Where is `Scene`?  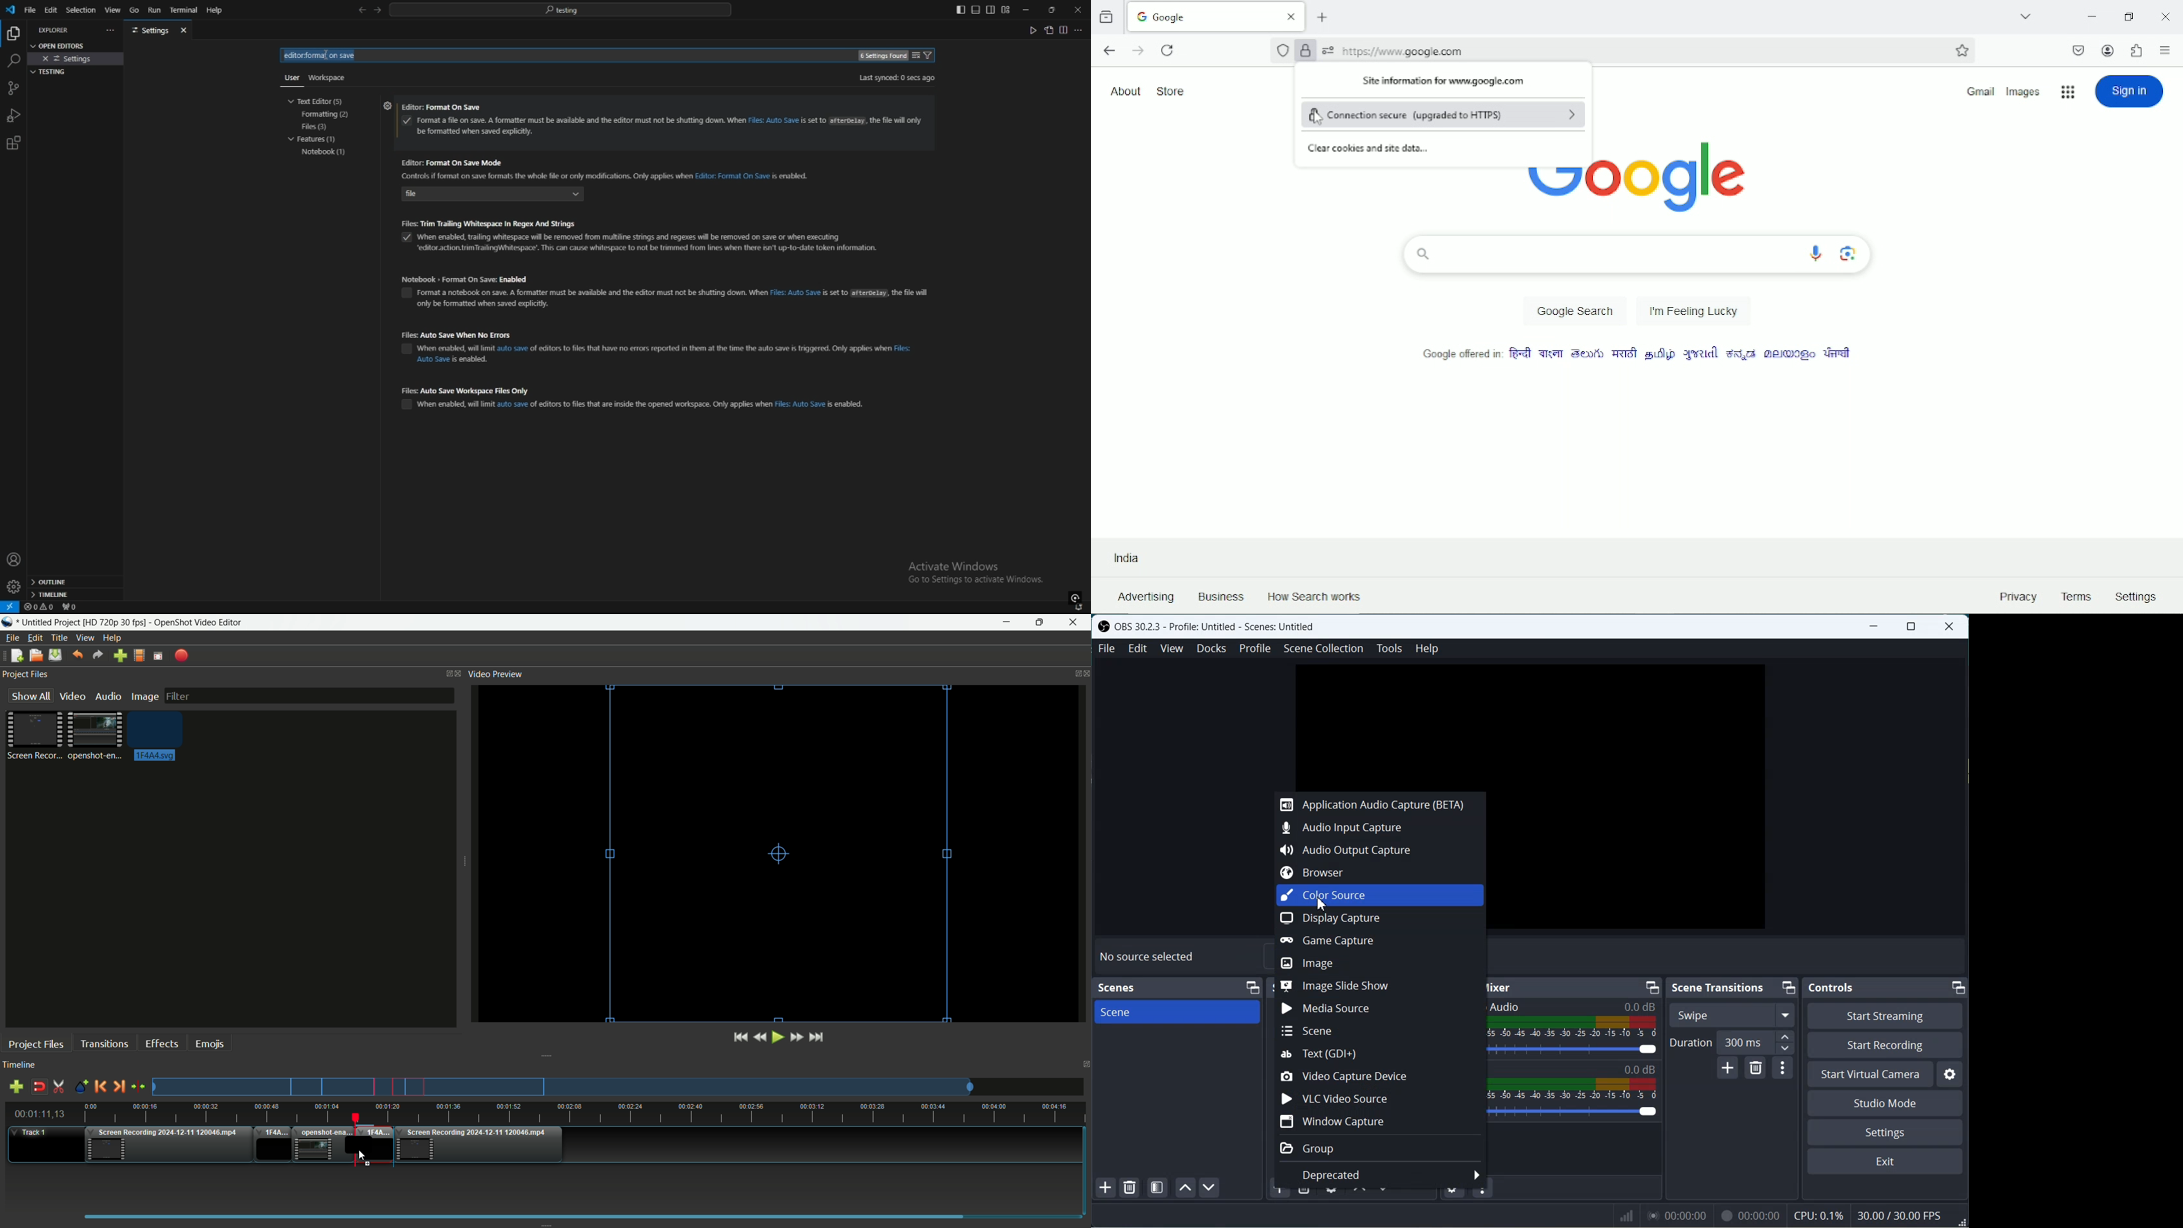
Scene is located at coordinates (1176, 1013).